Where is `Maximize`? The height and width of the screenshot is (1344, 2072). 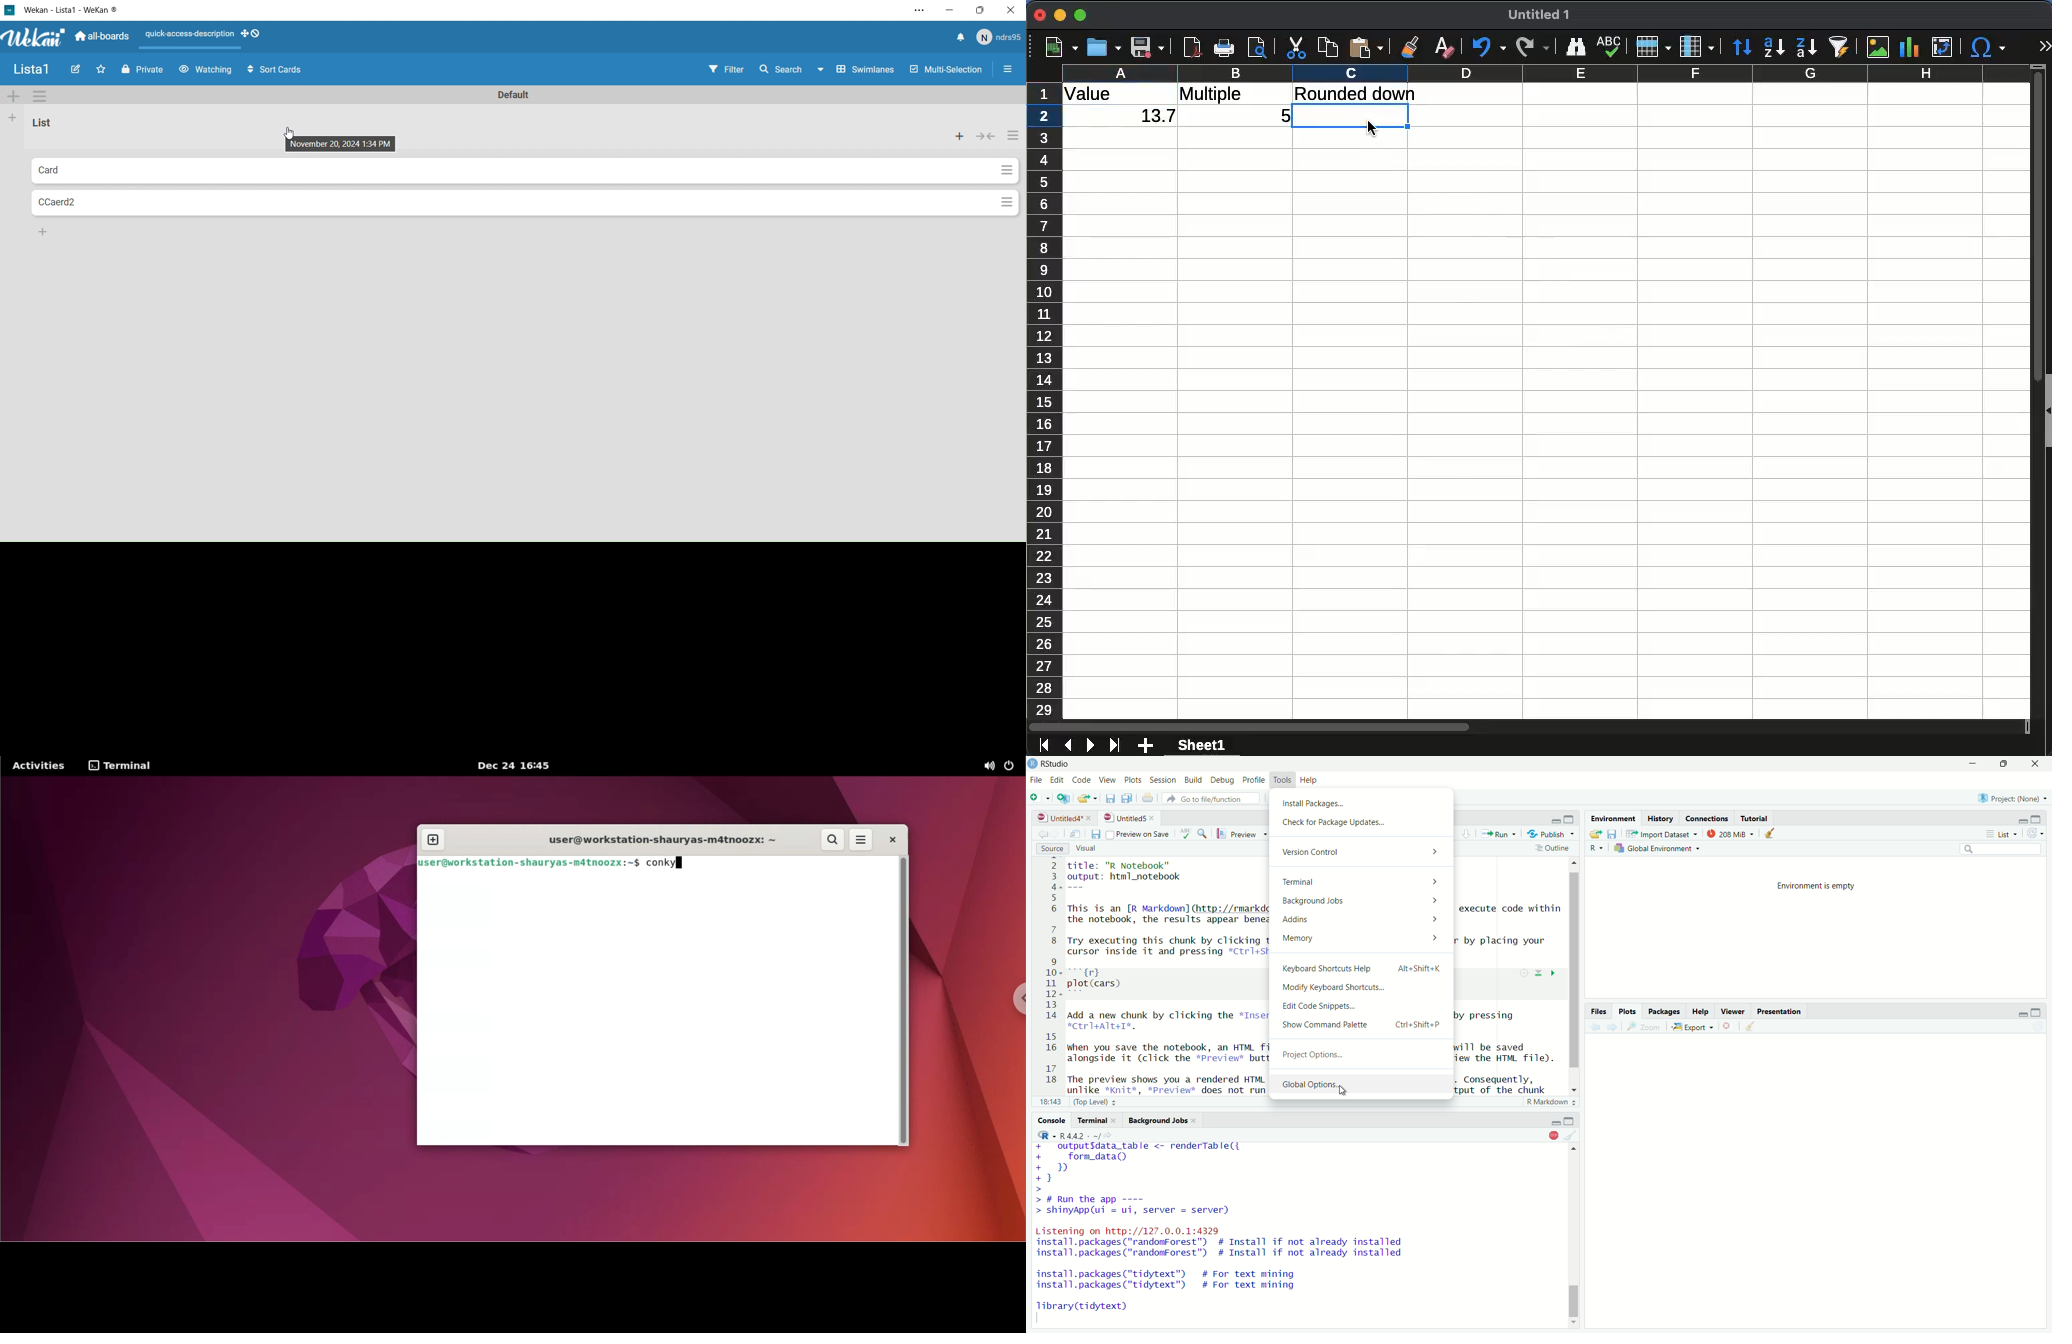
Maximize is located at coordinates (1569, 1121).